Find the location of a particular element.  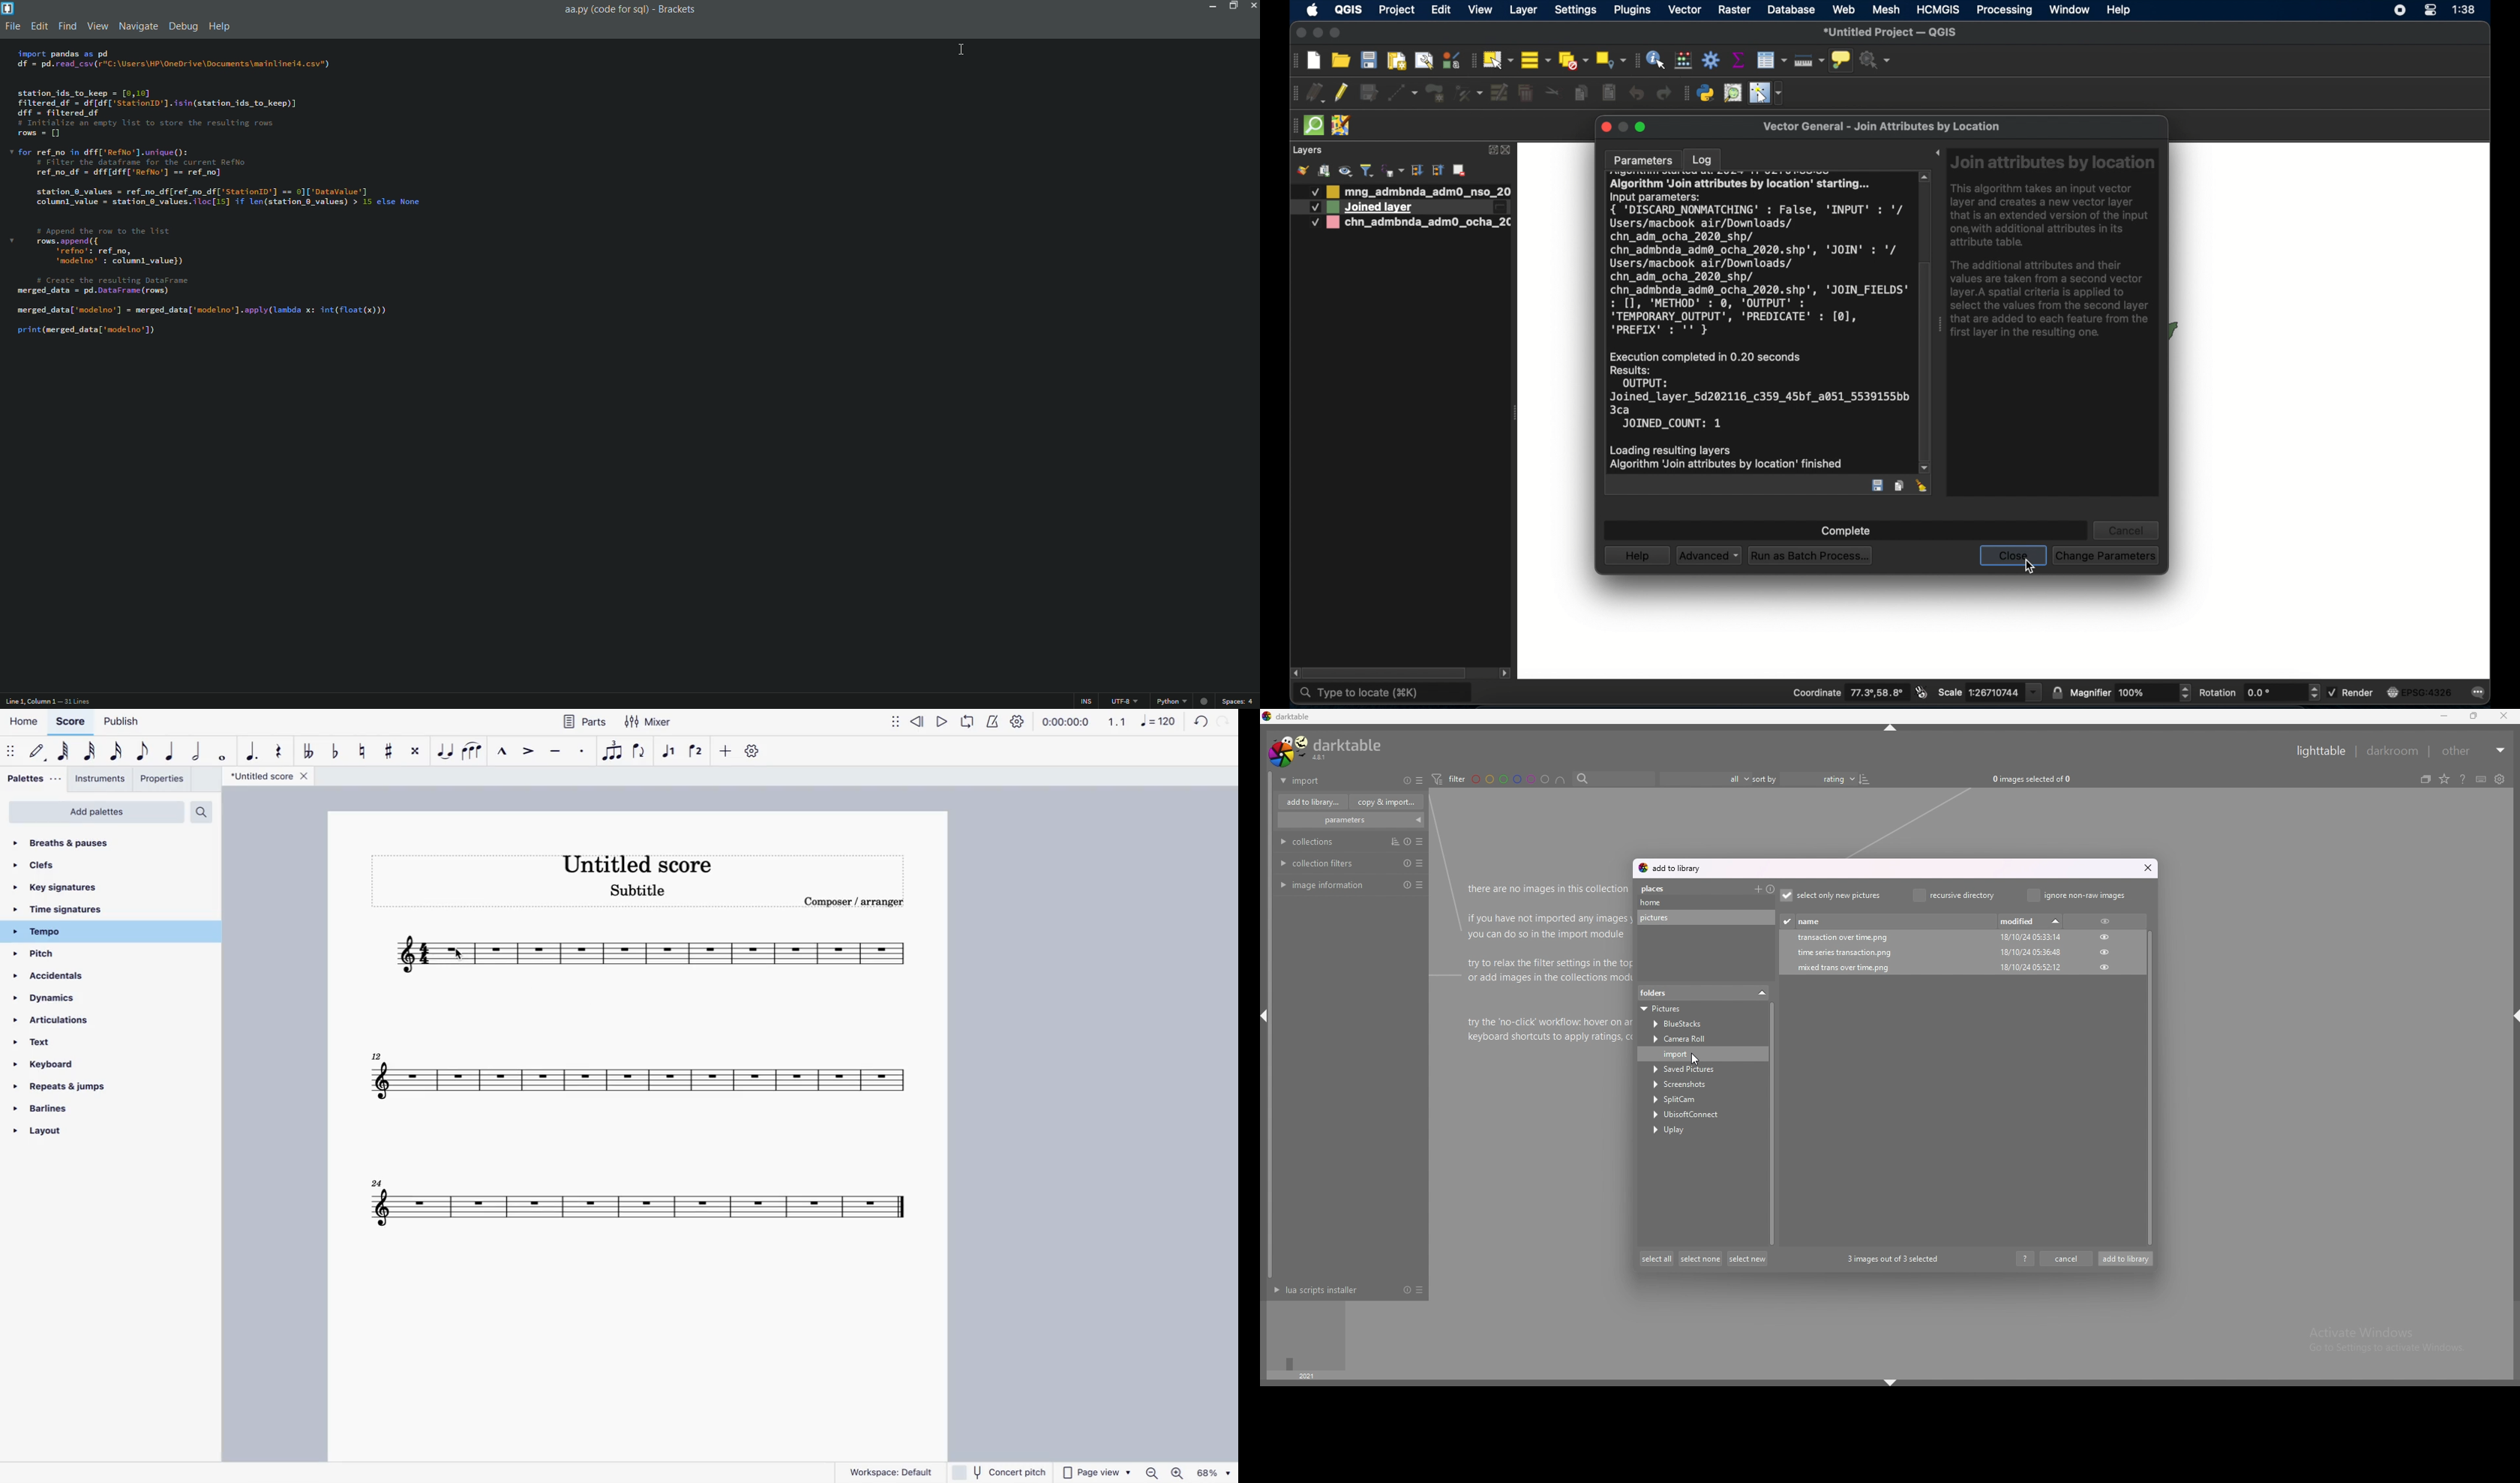

home is located at coordinates (26, 721).